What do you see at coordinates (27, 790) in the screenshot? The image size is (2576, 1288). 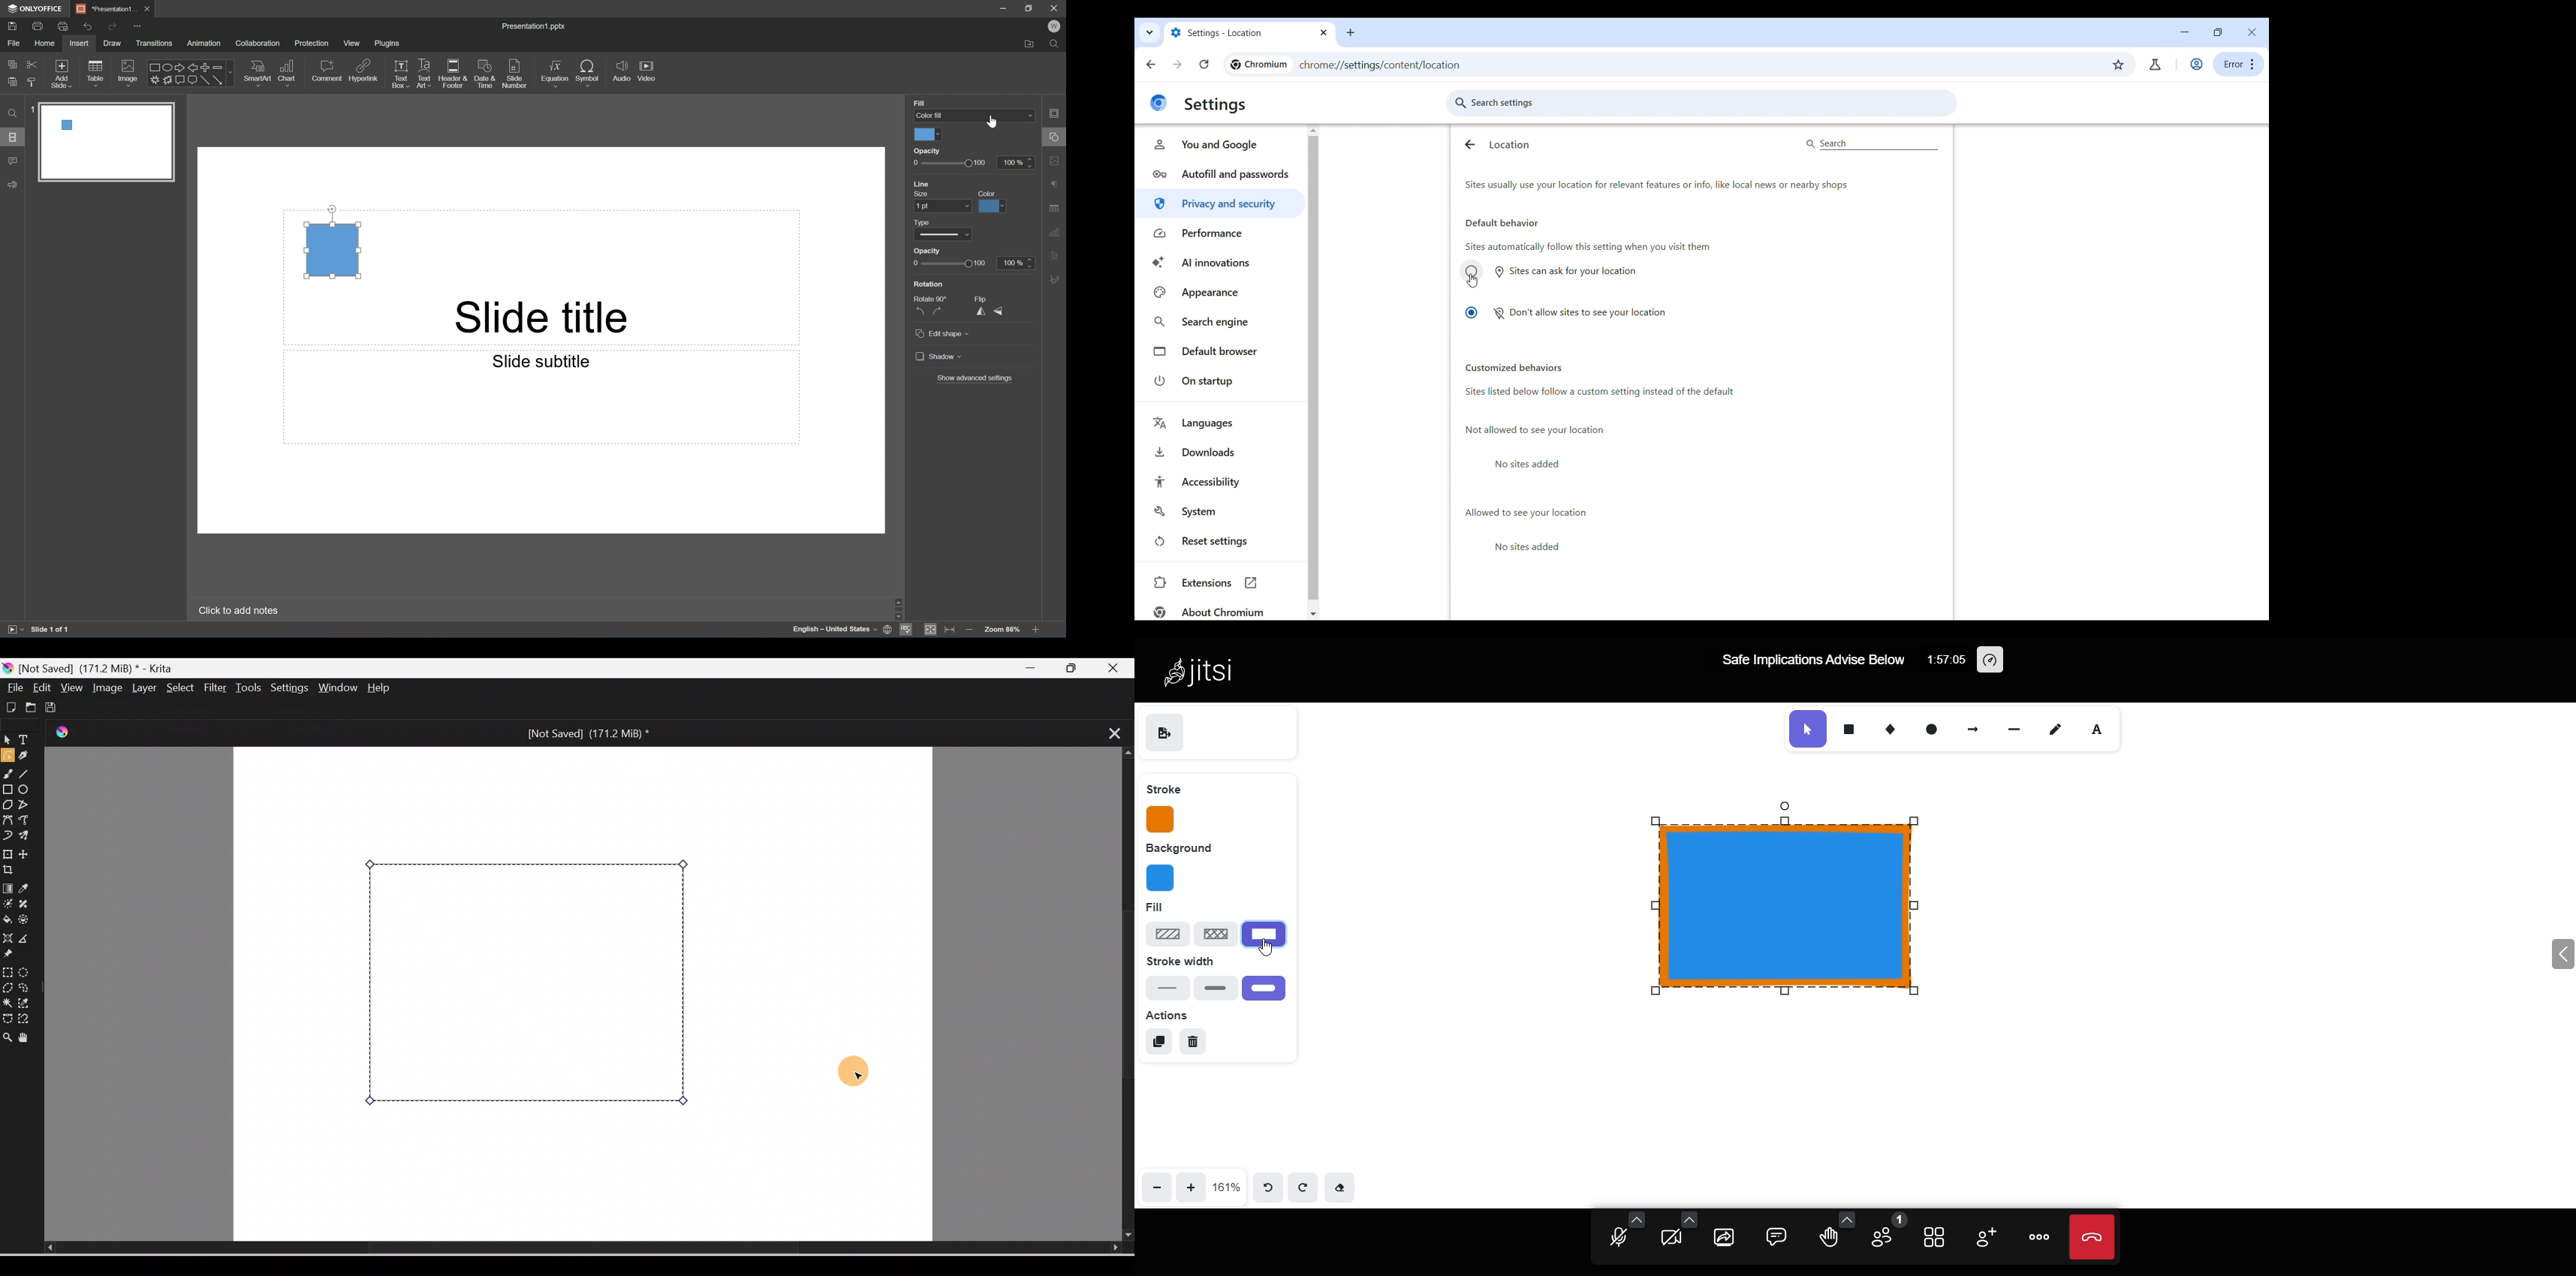 I see `Ellipse` at bounding box center [27, 790].